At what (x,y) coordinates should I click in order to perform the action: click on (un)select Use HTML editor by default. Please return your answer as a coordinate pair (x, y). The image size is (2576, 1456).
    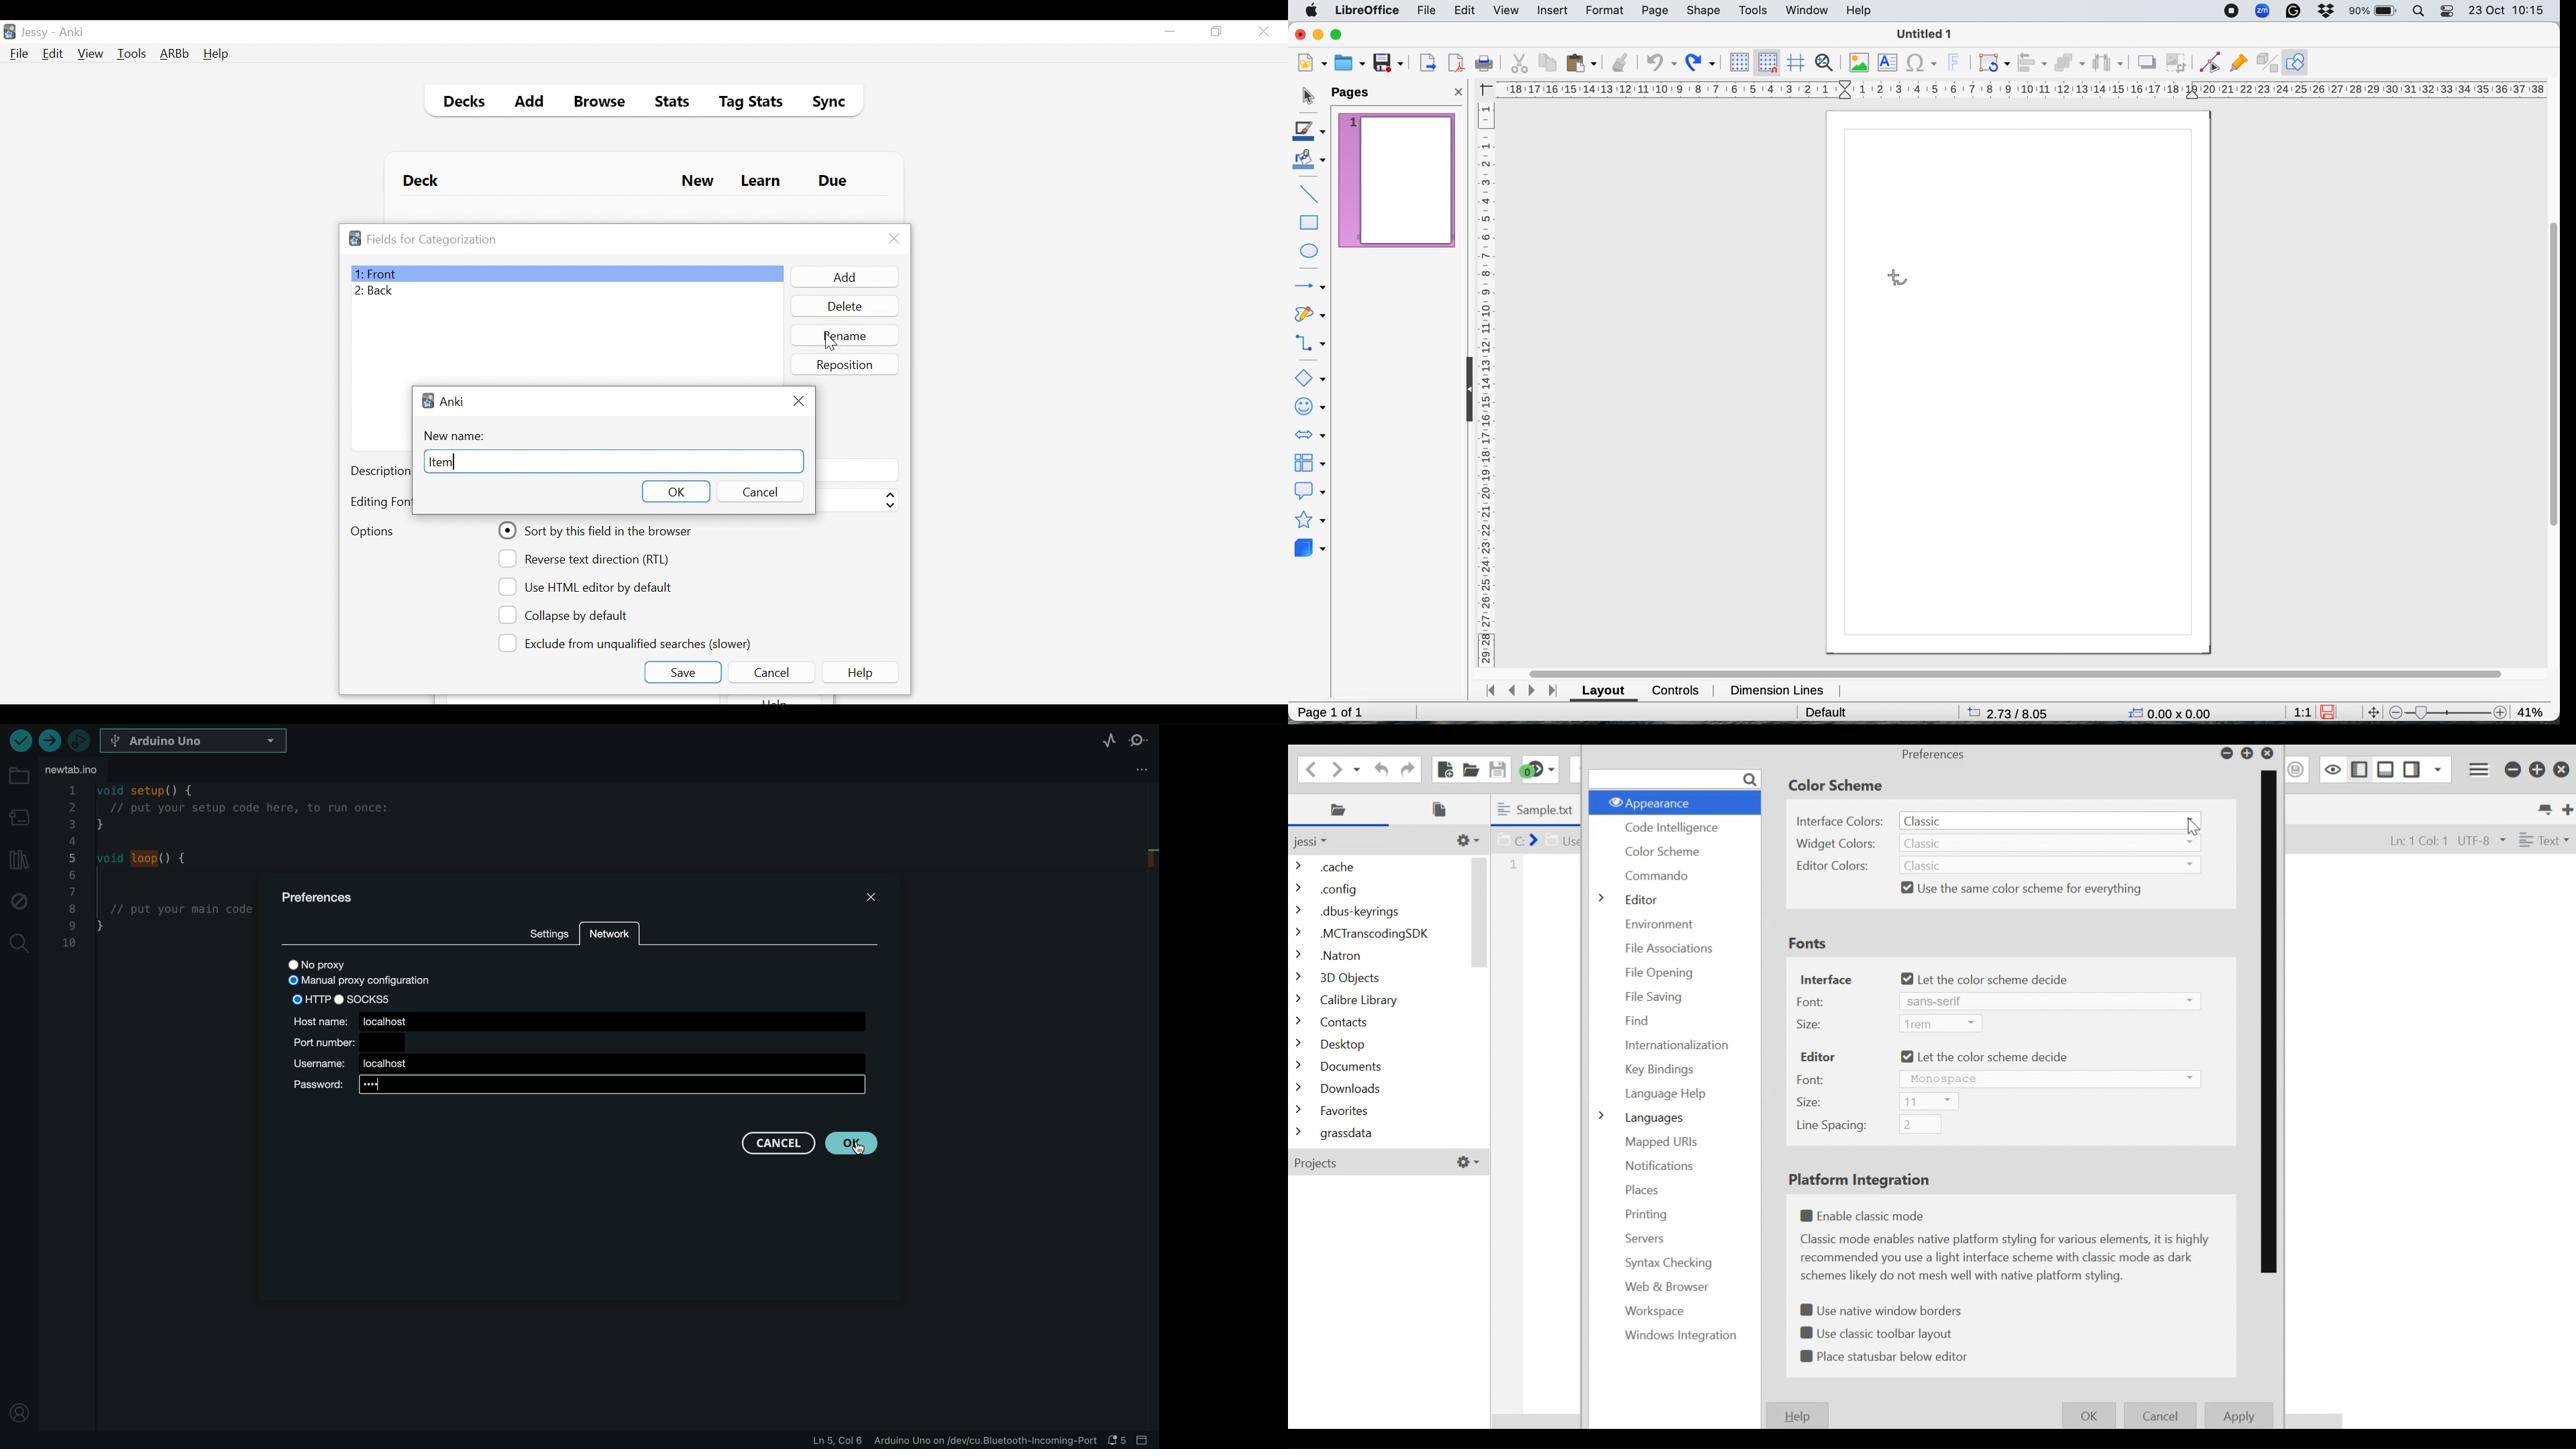
    Looking at the image, I should click on (589, 586).